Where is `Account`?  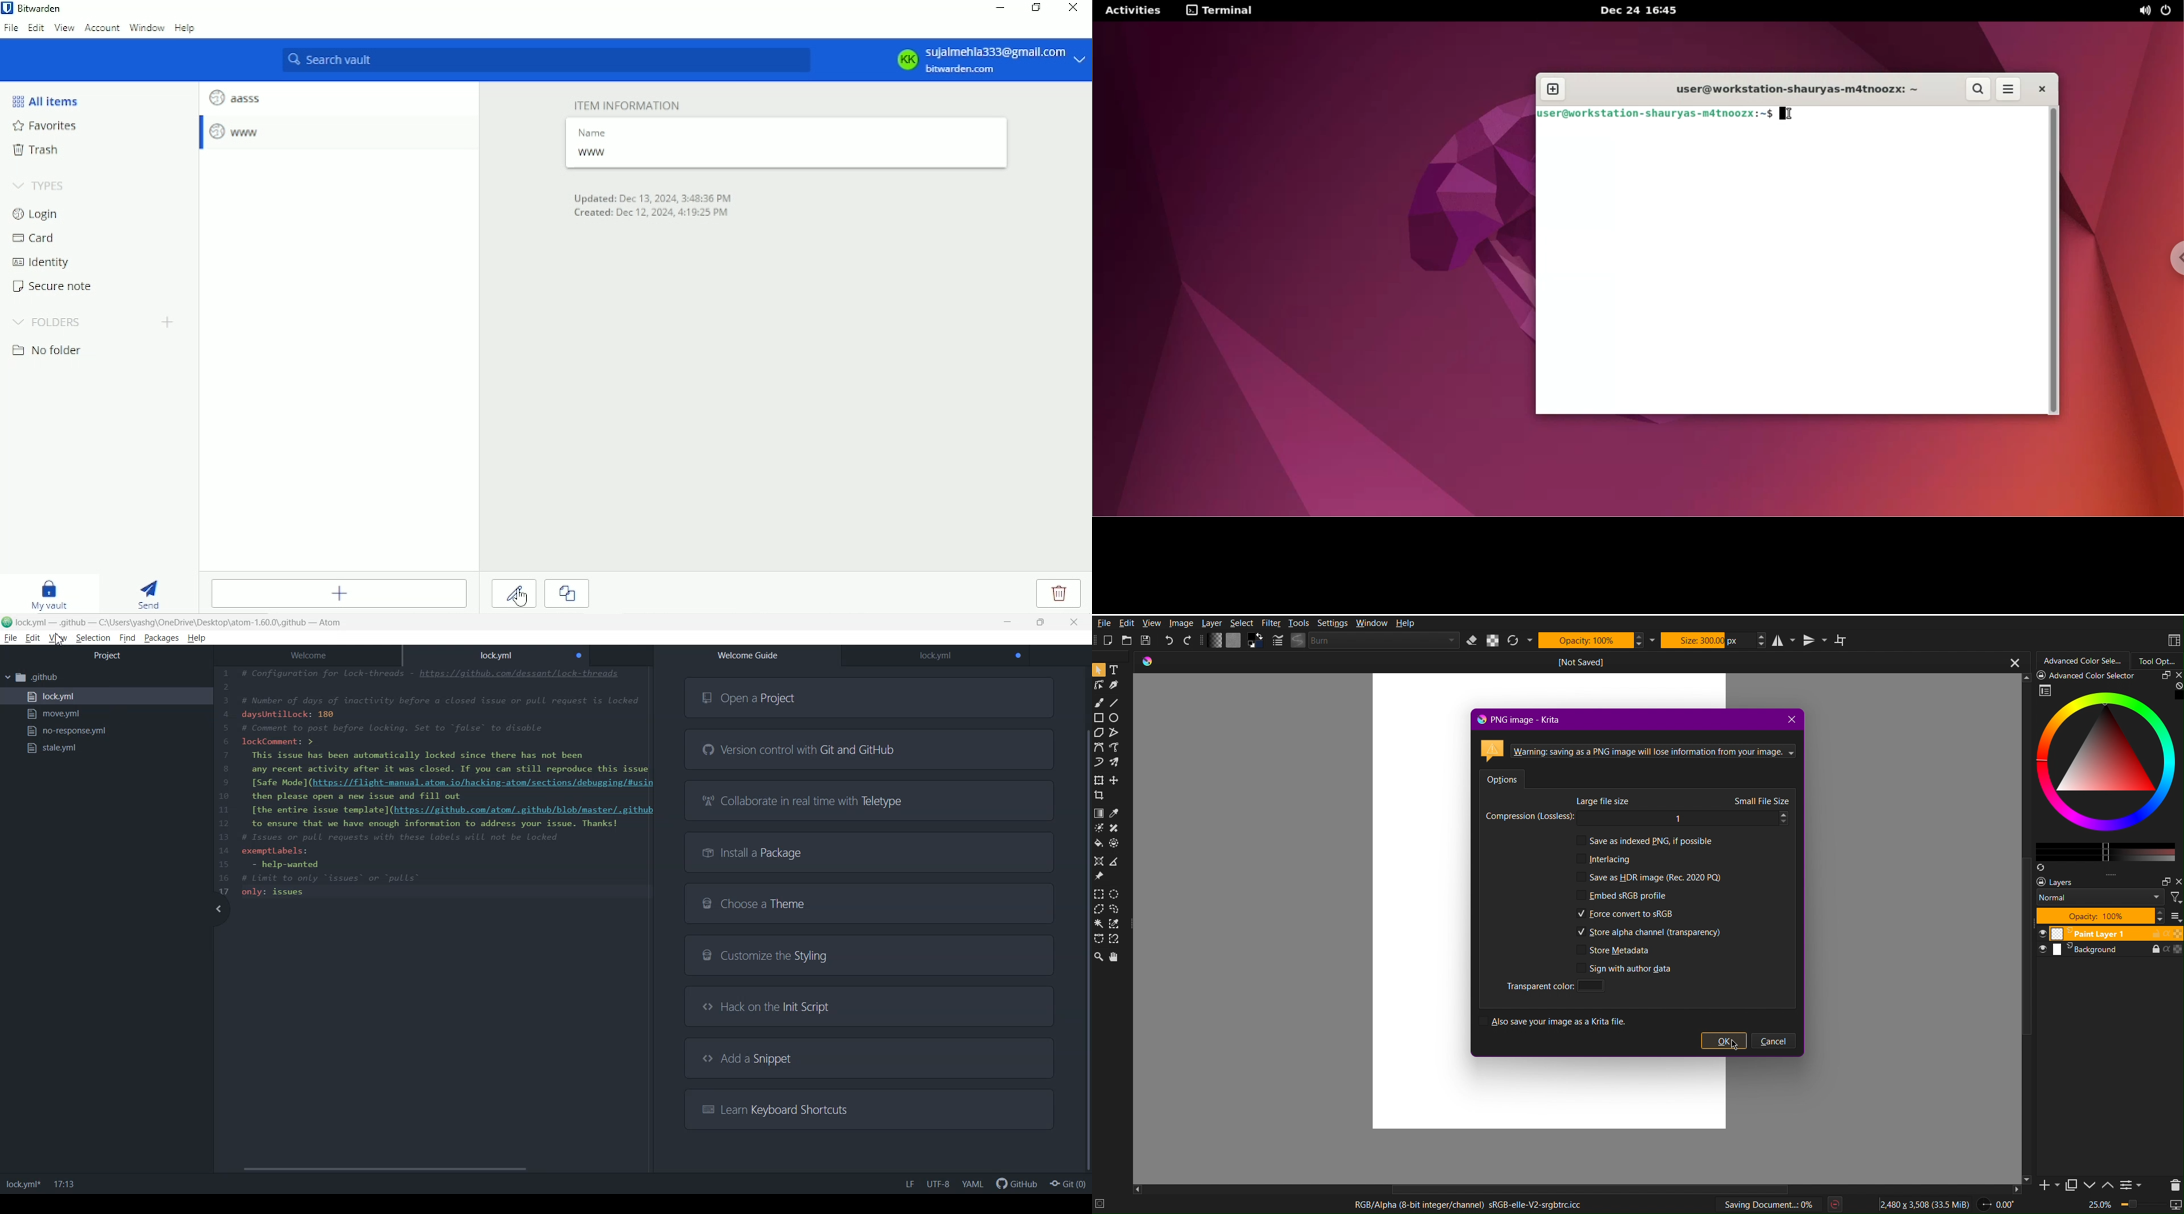
Account is located at coordinates (101, 29).